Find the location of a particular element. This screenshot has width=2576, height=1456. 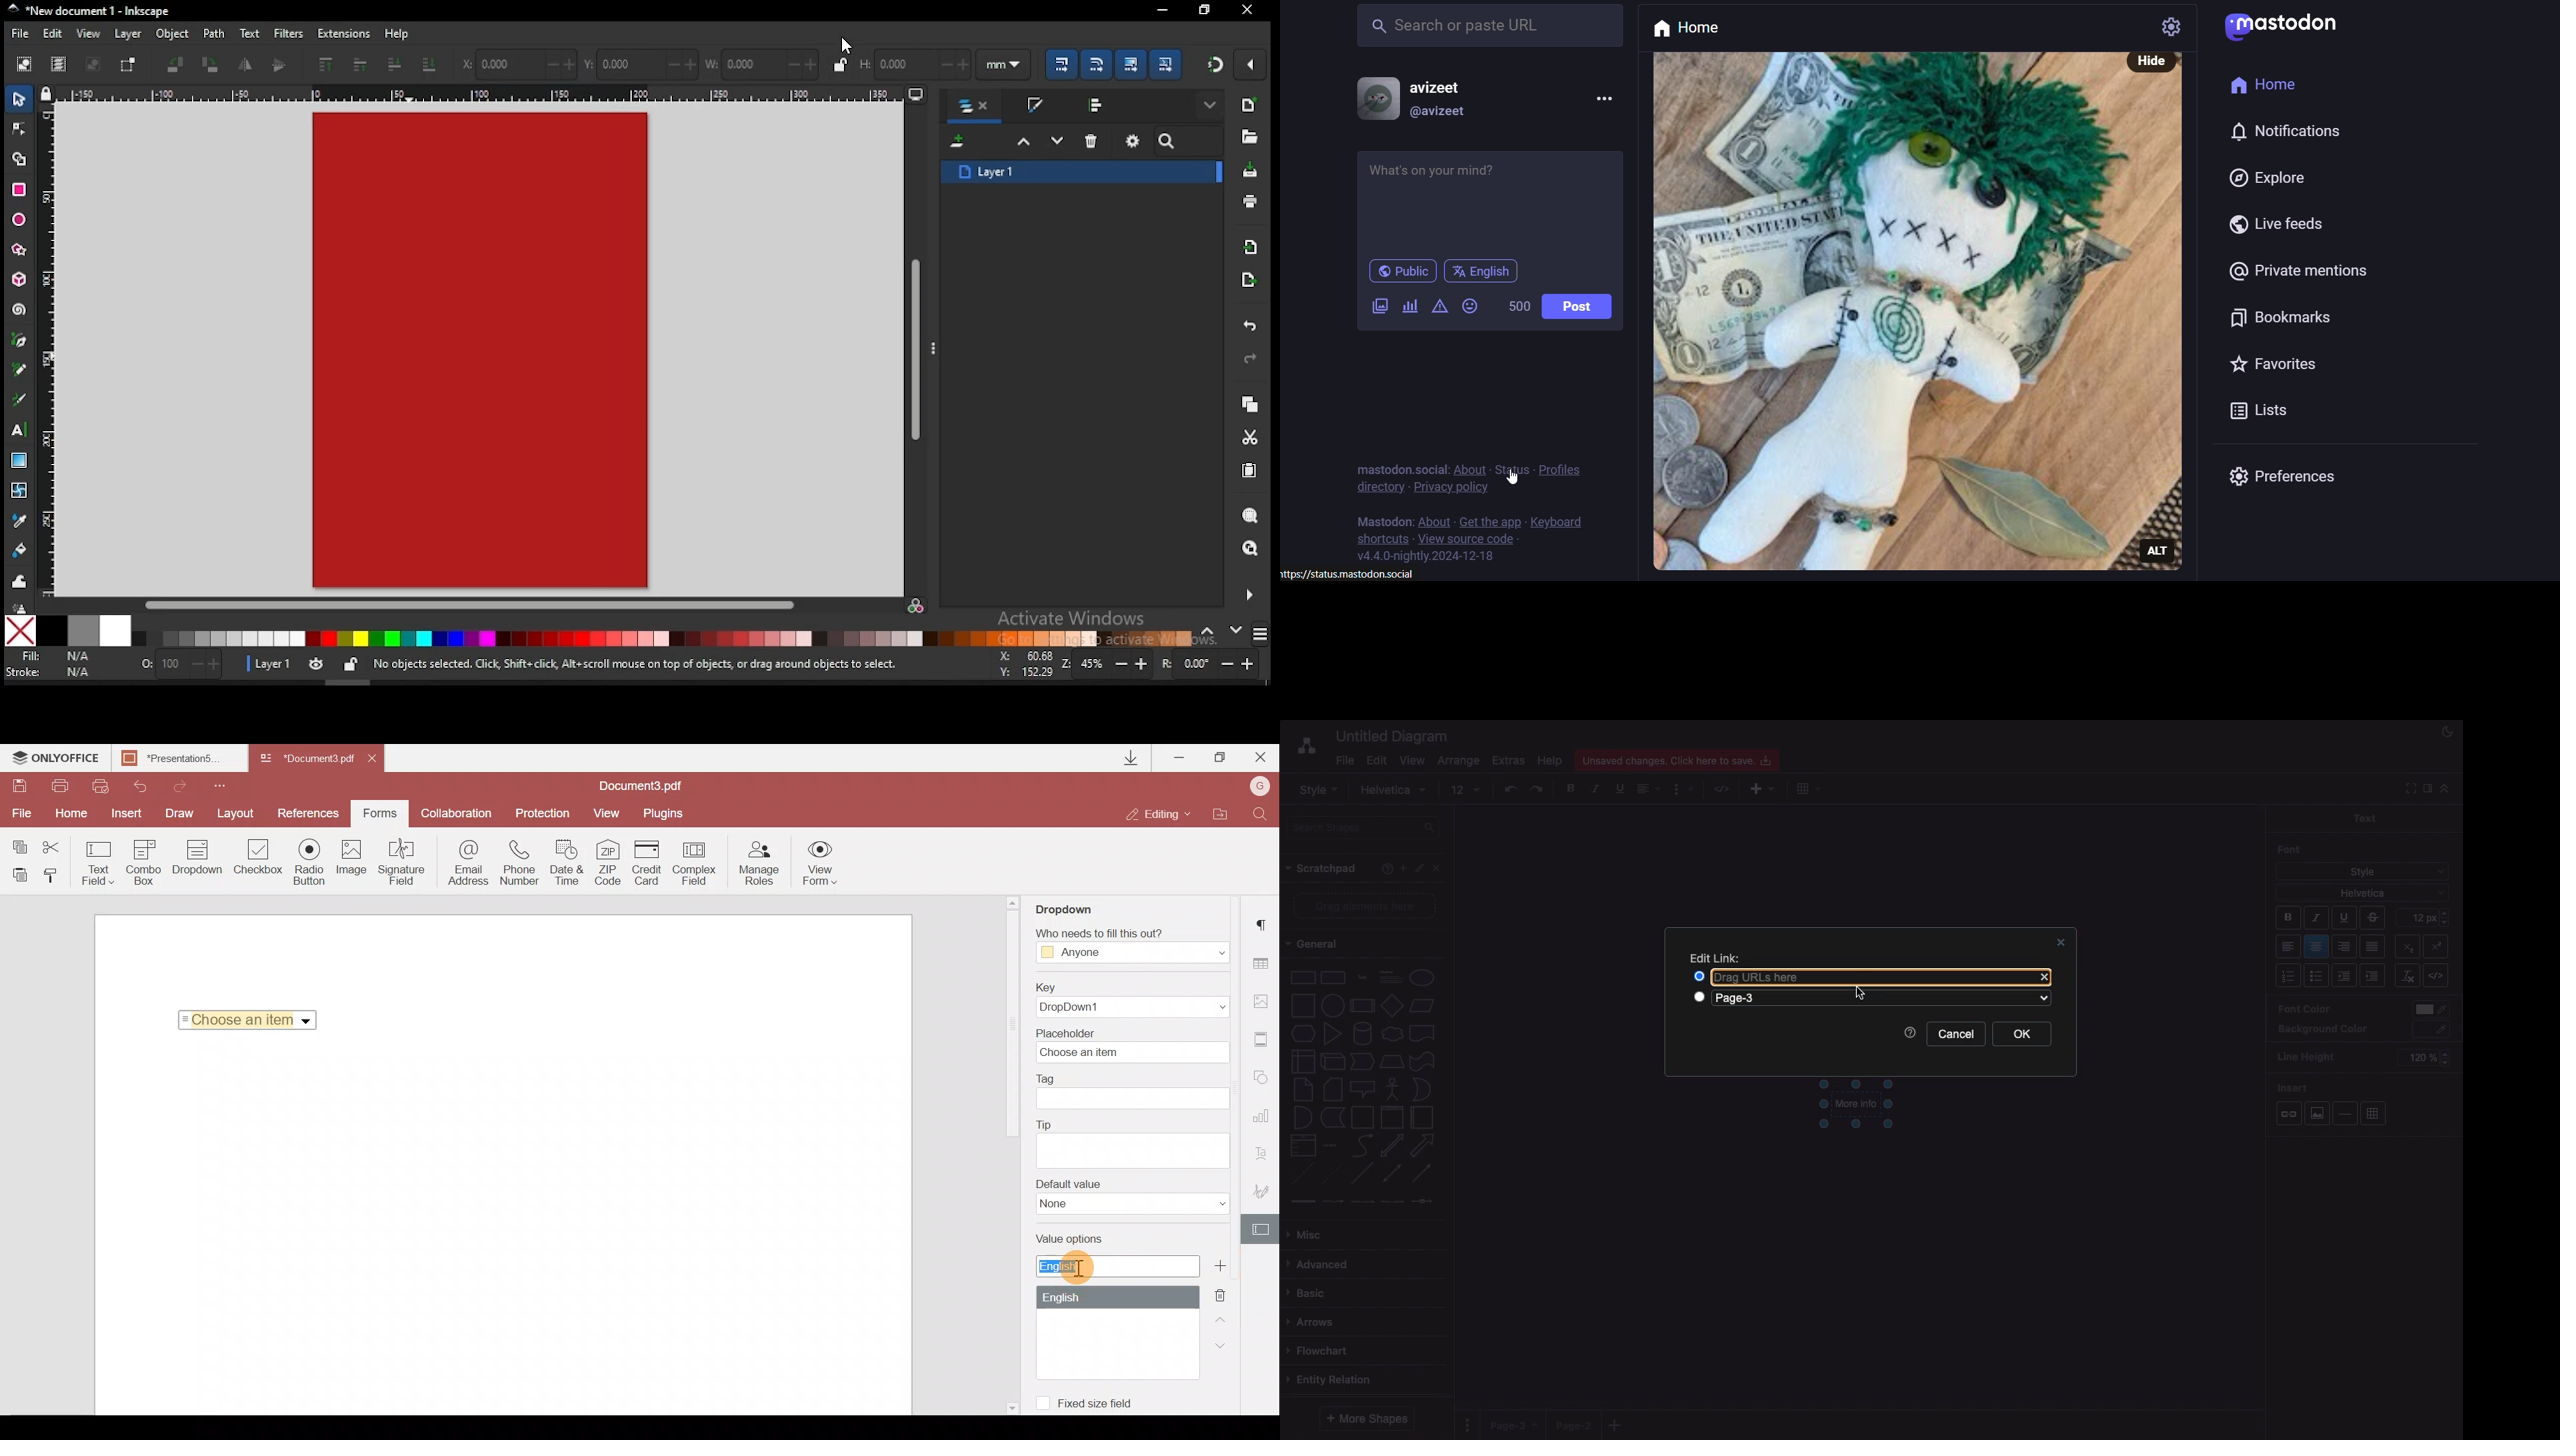

Collapse is located at coordinates (2445, 788).